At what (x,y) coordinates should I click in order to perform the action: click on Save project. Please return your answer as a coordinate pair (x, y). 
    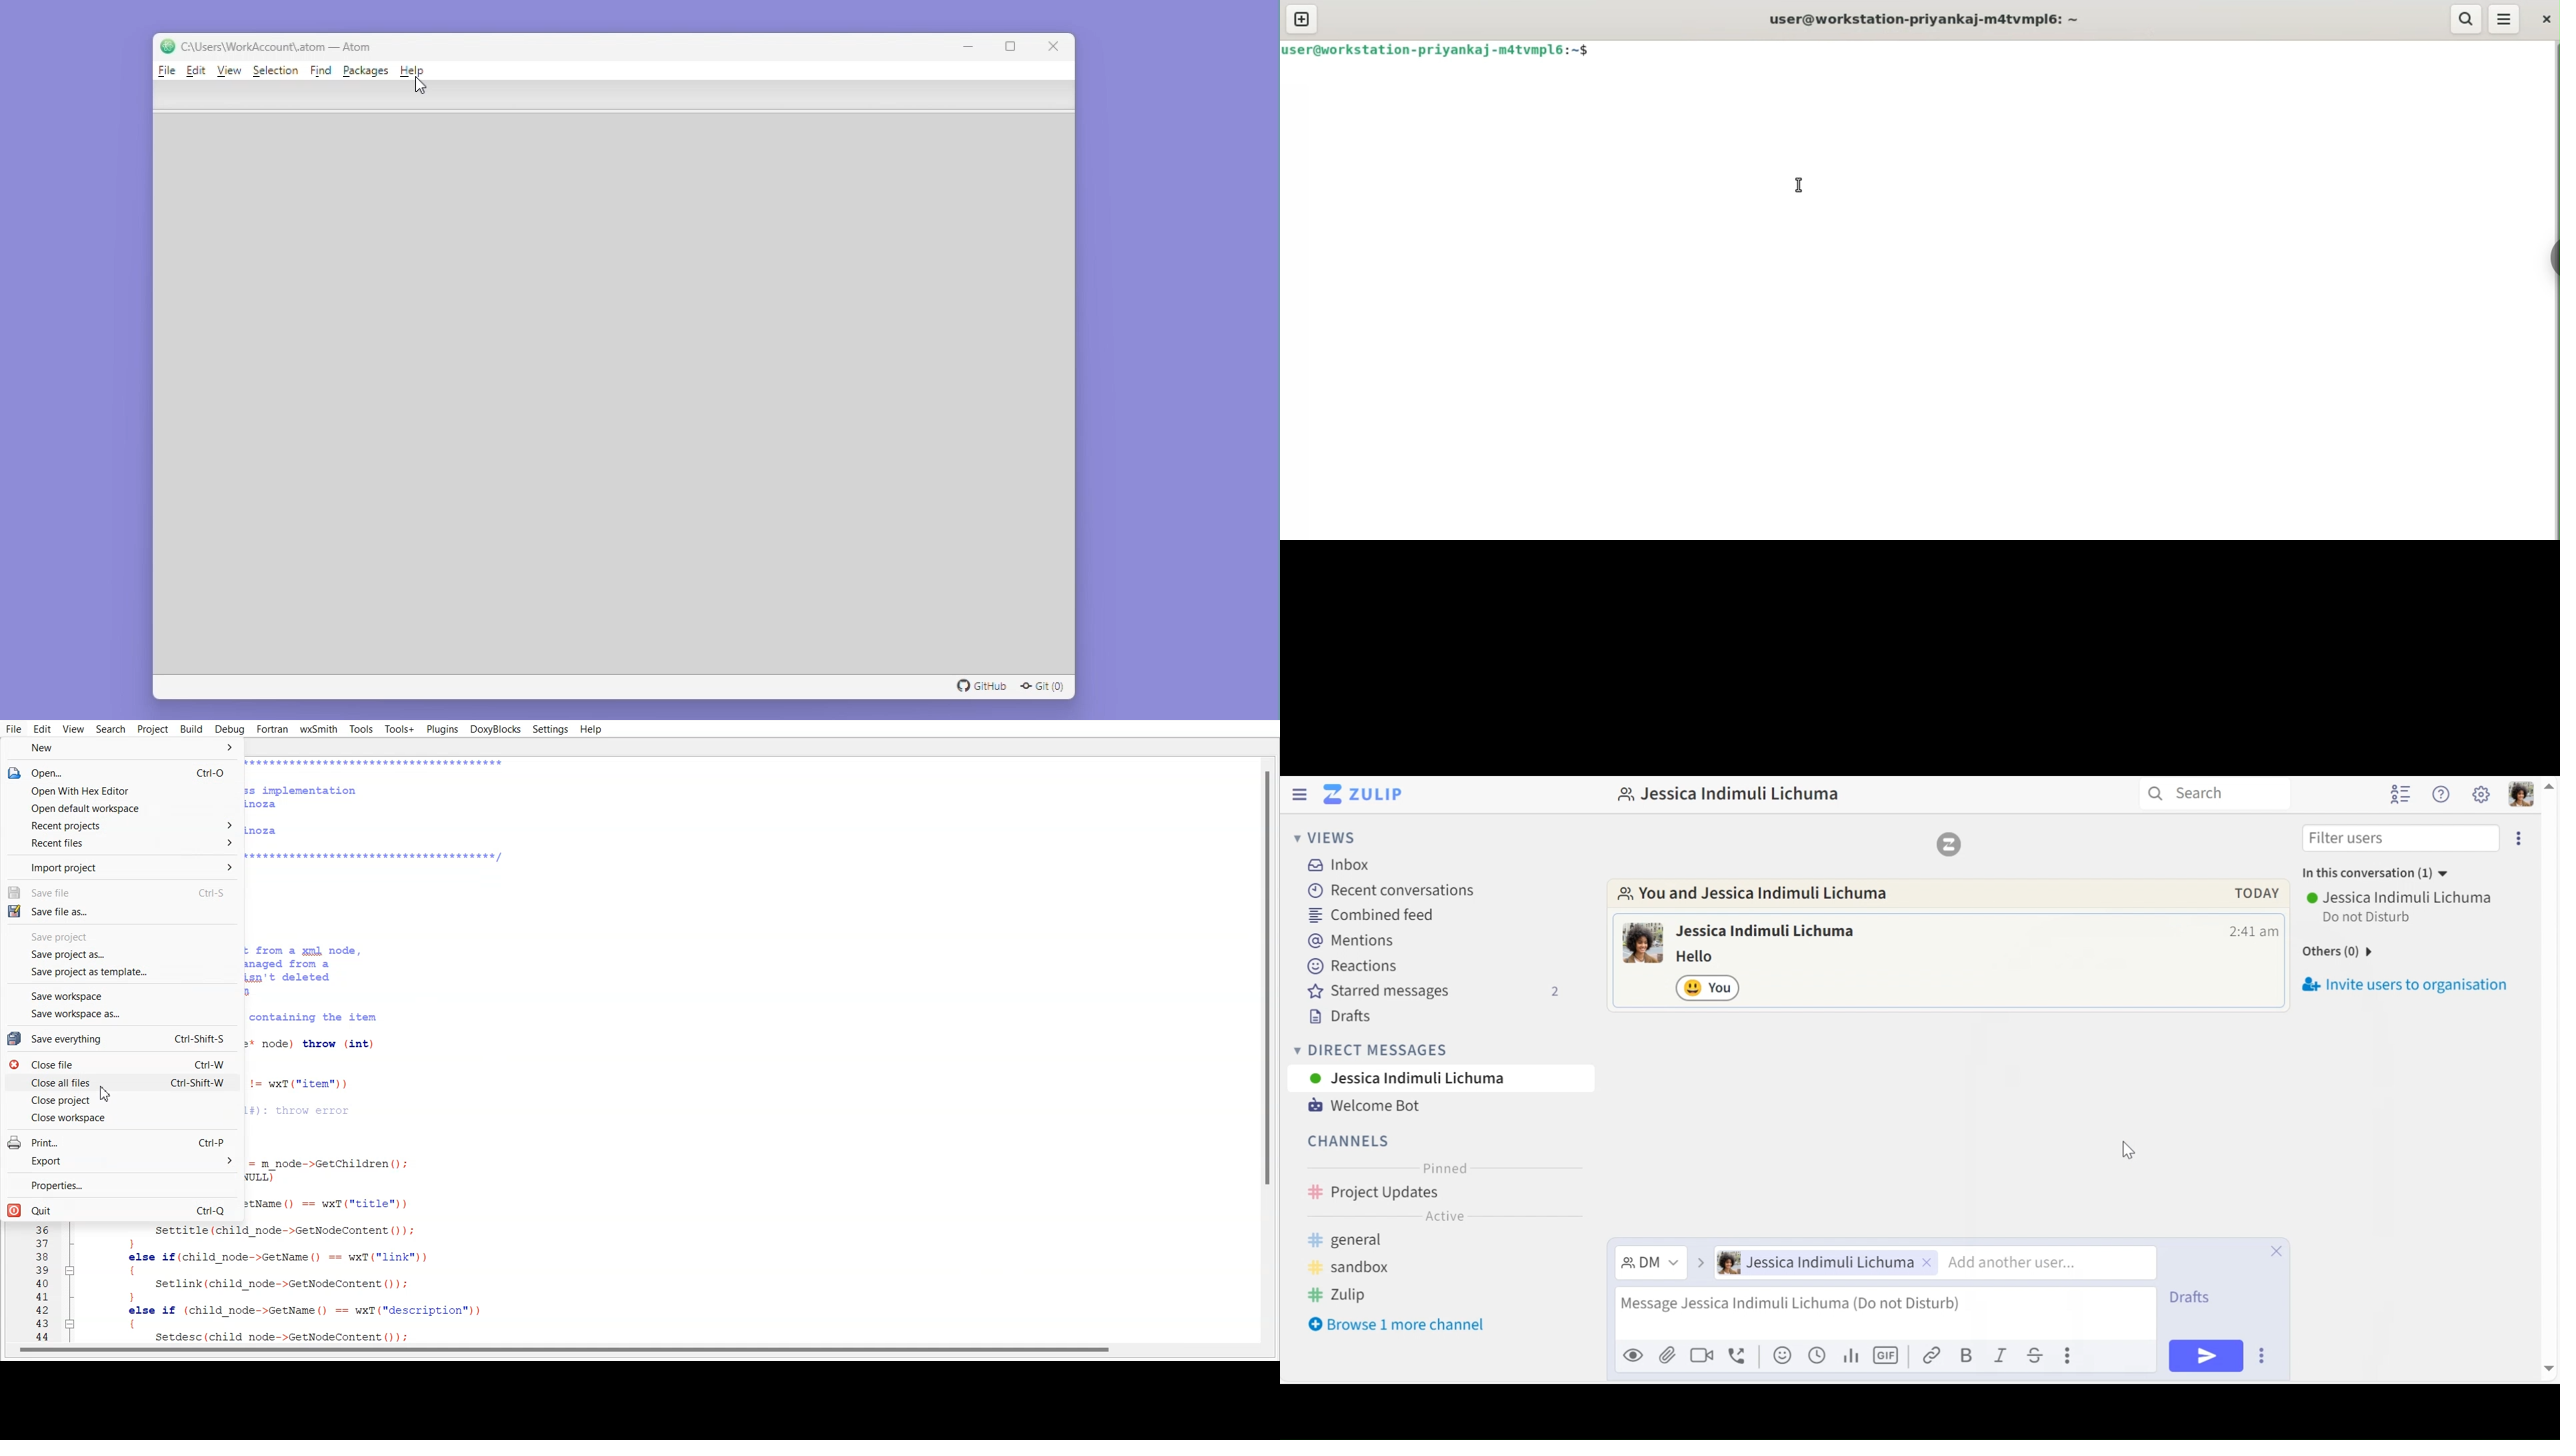
    Looking at the image, I should click on (121, 937).